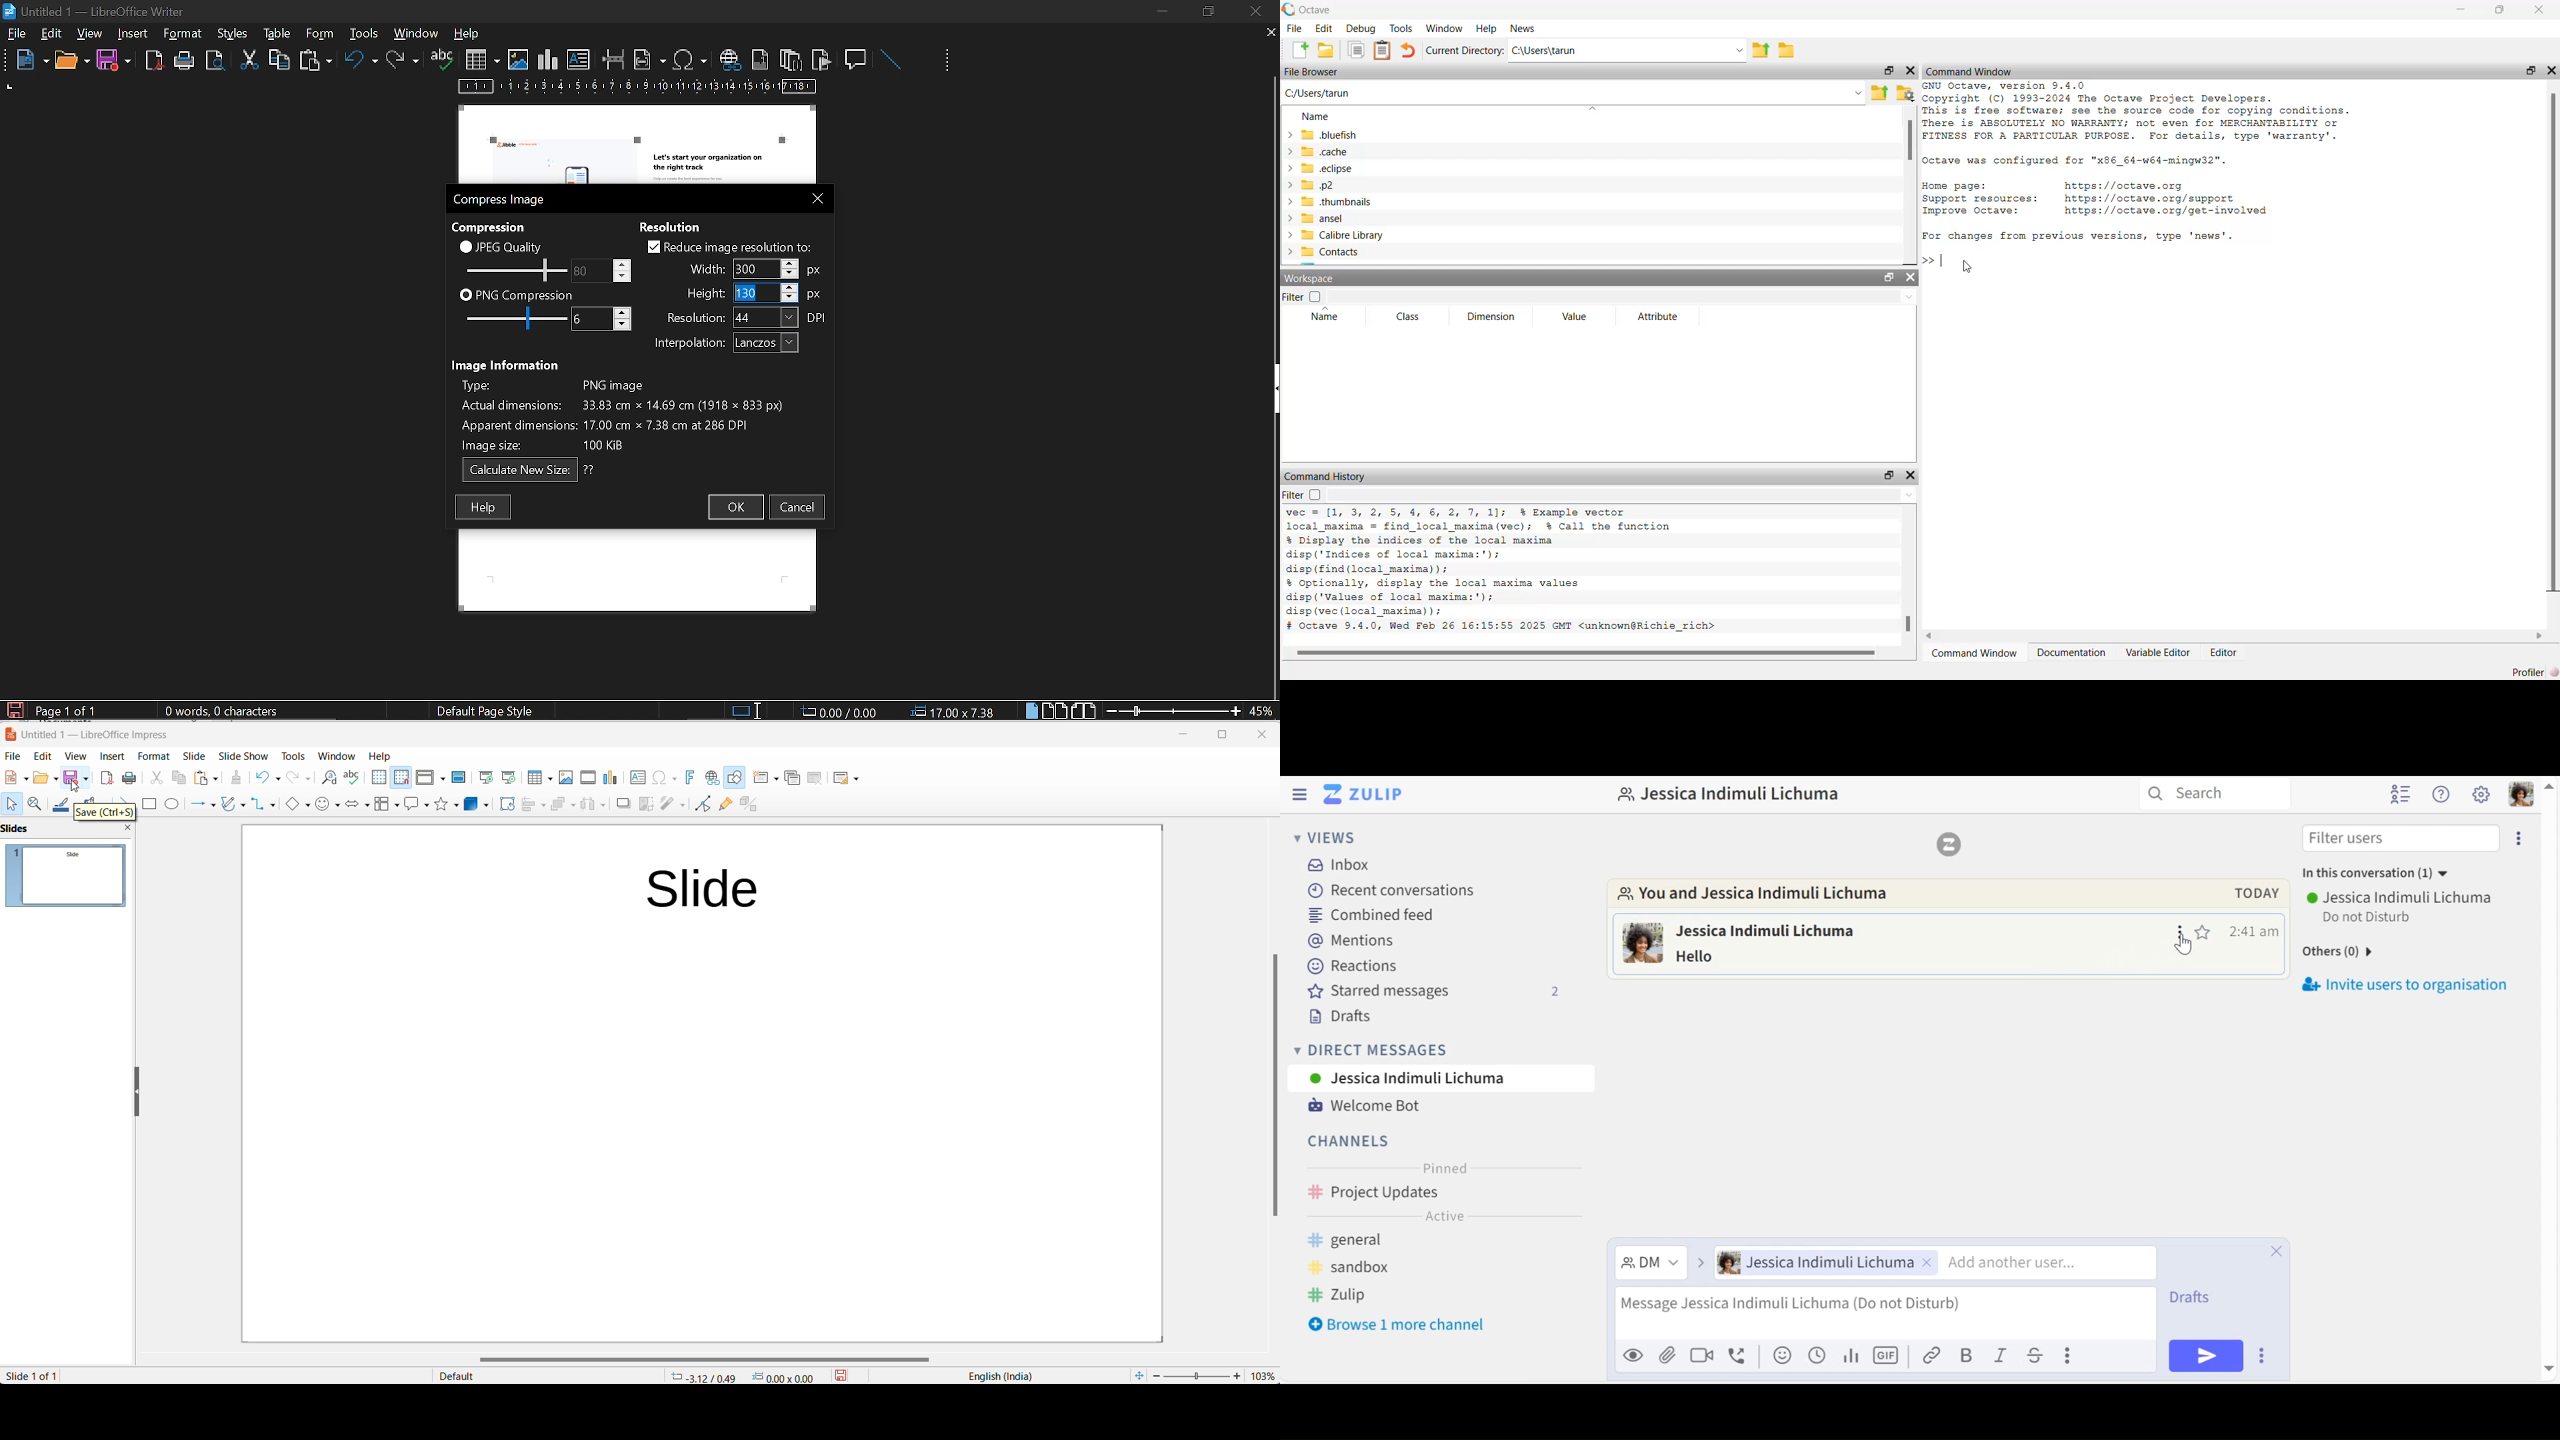 The image size is (2576, 1456). Describe the element at coordinates (2250, 893) in the screenshot. I see `today` at that location.